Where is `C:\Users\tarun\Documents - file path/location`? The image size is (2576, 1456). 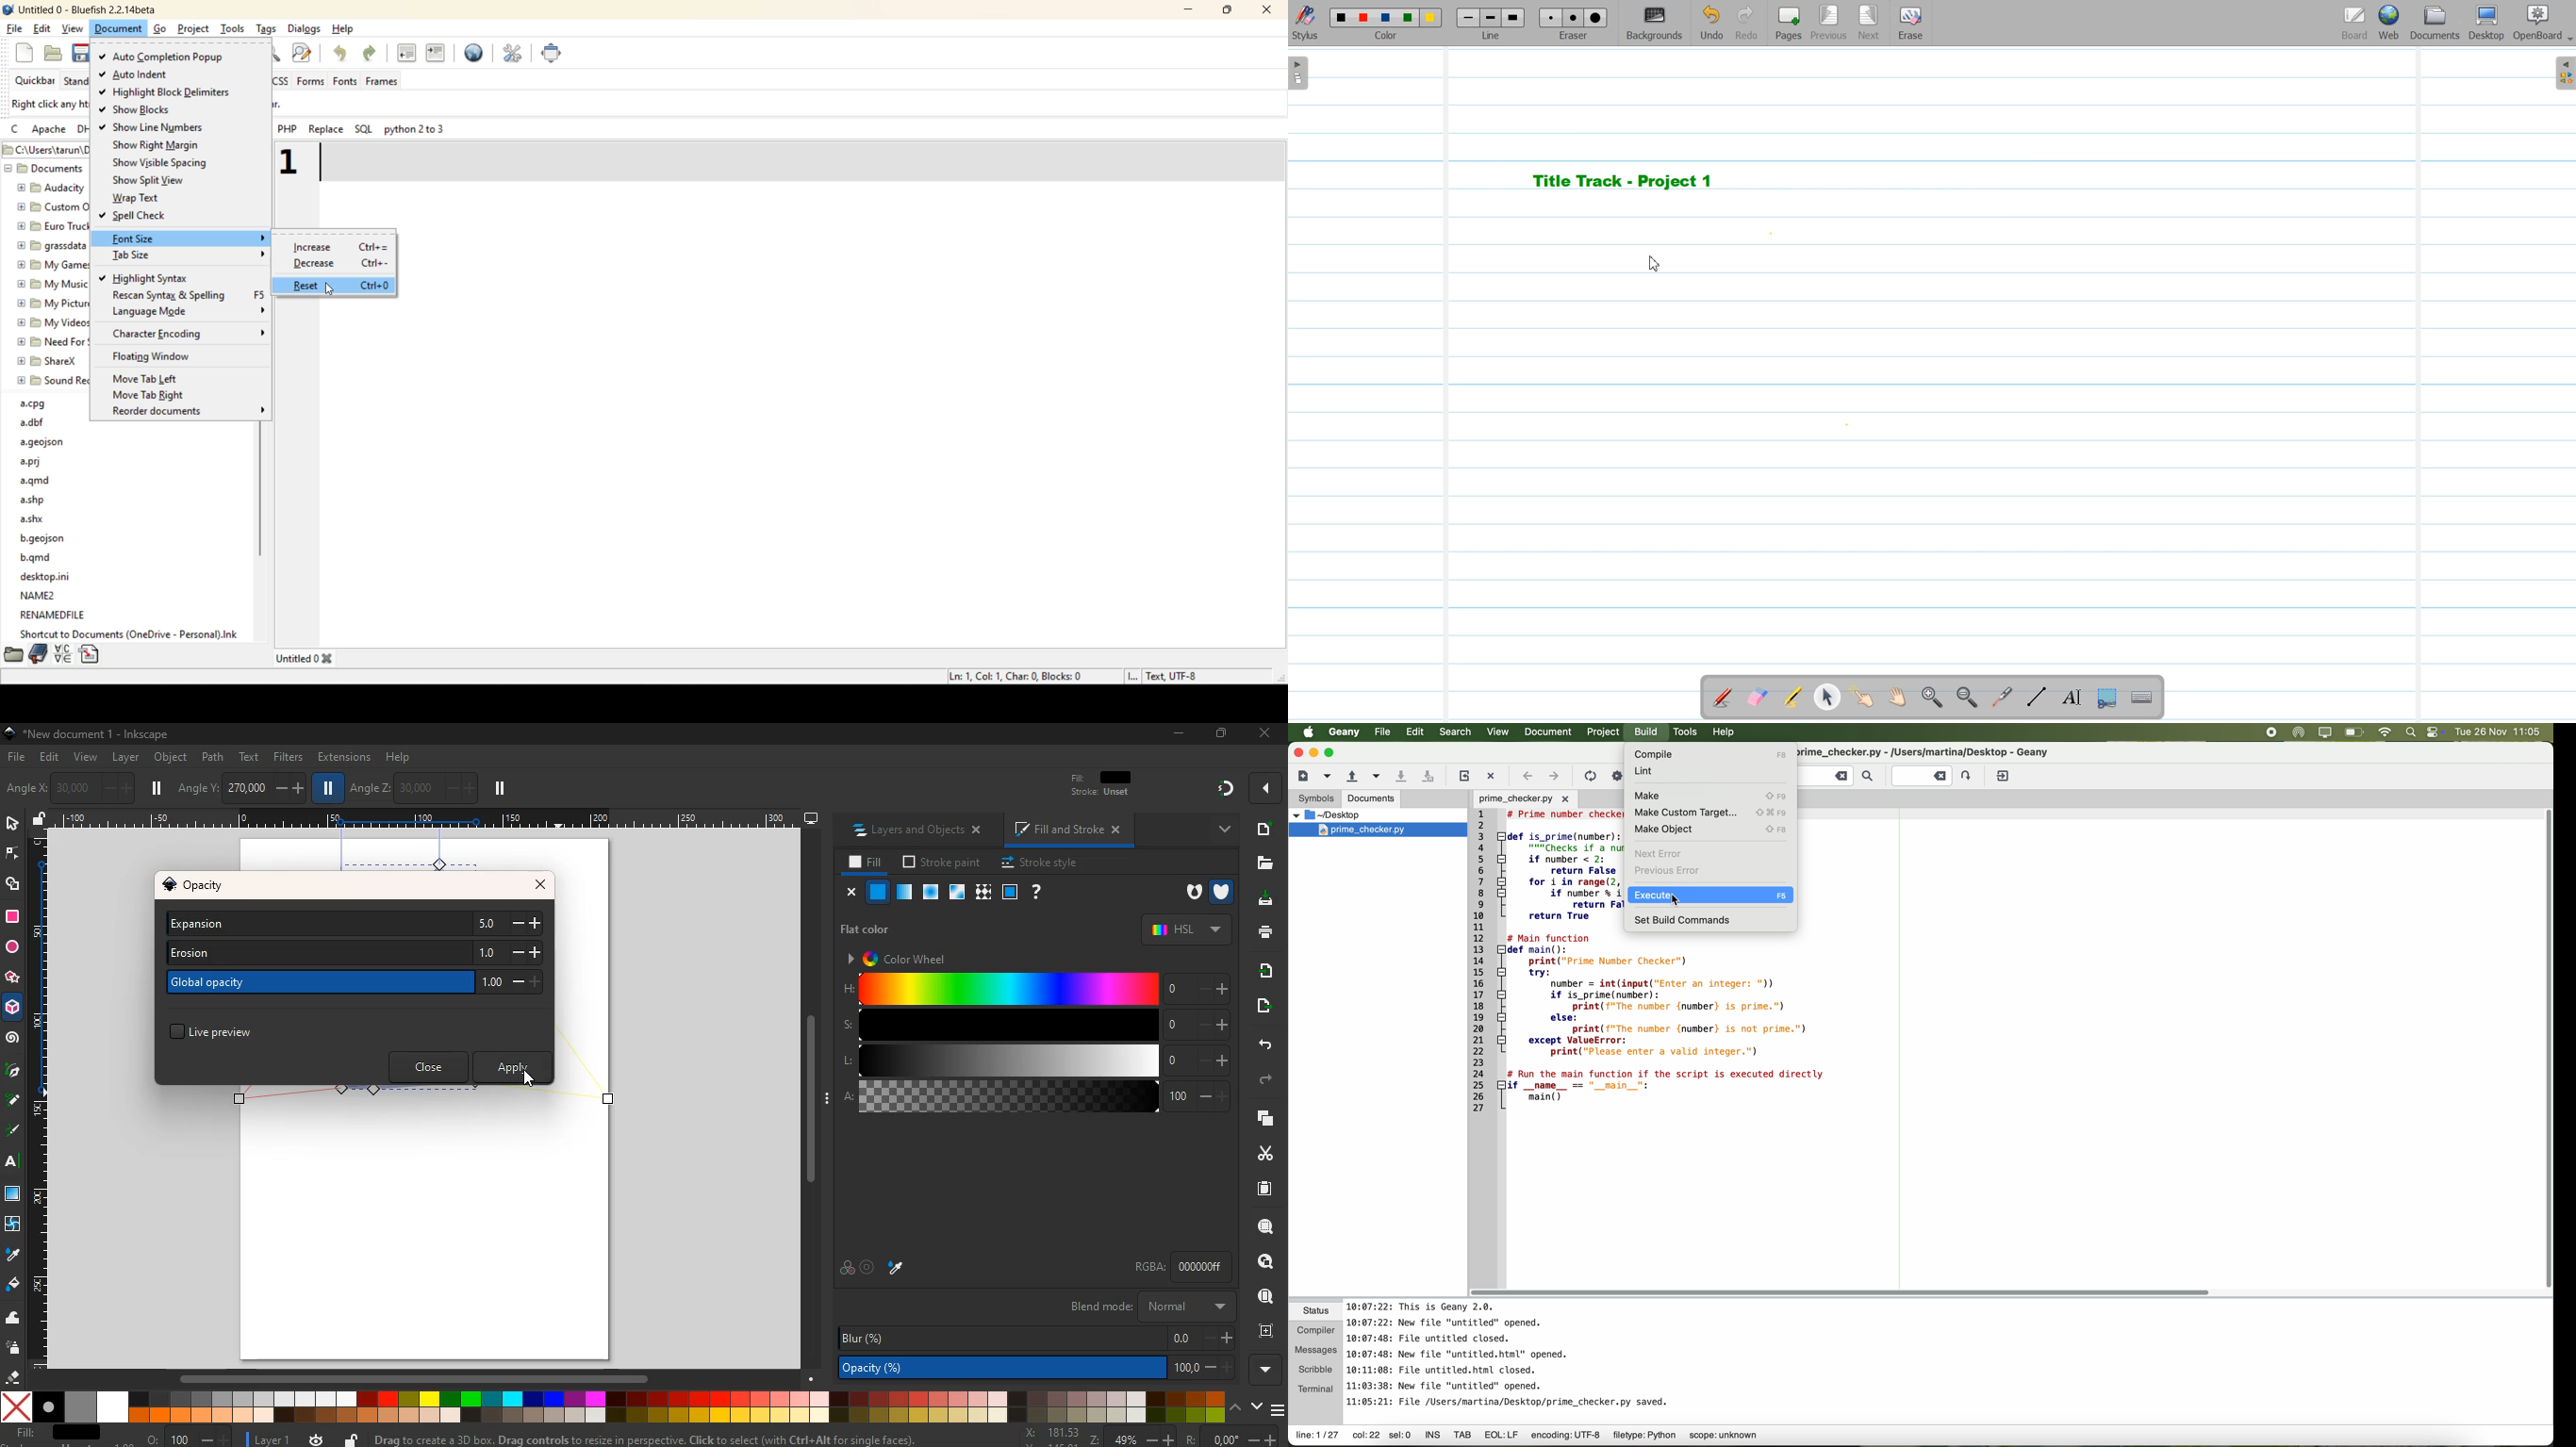 C:\Users\tarun\Documents - file path/location is located at coordinates (46, 149).